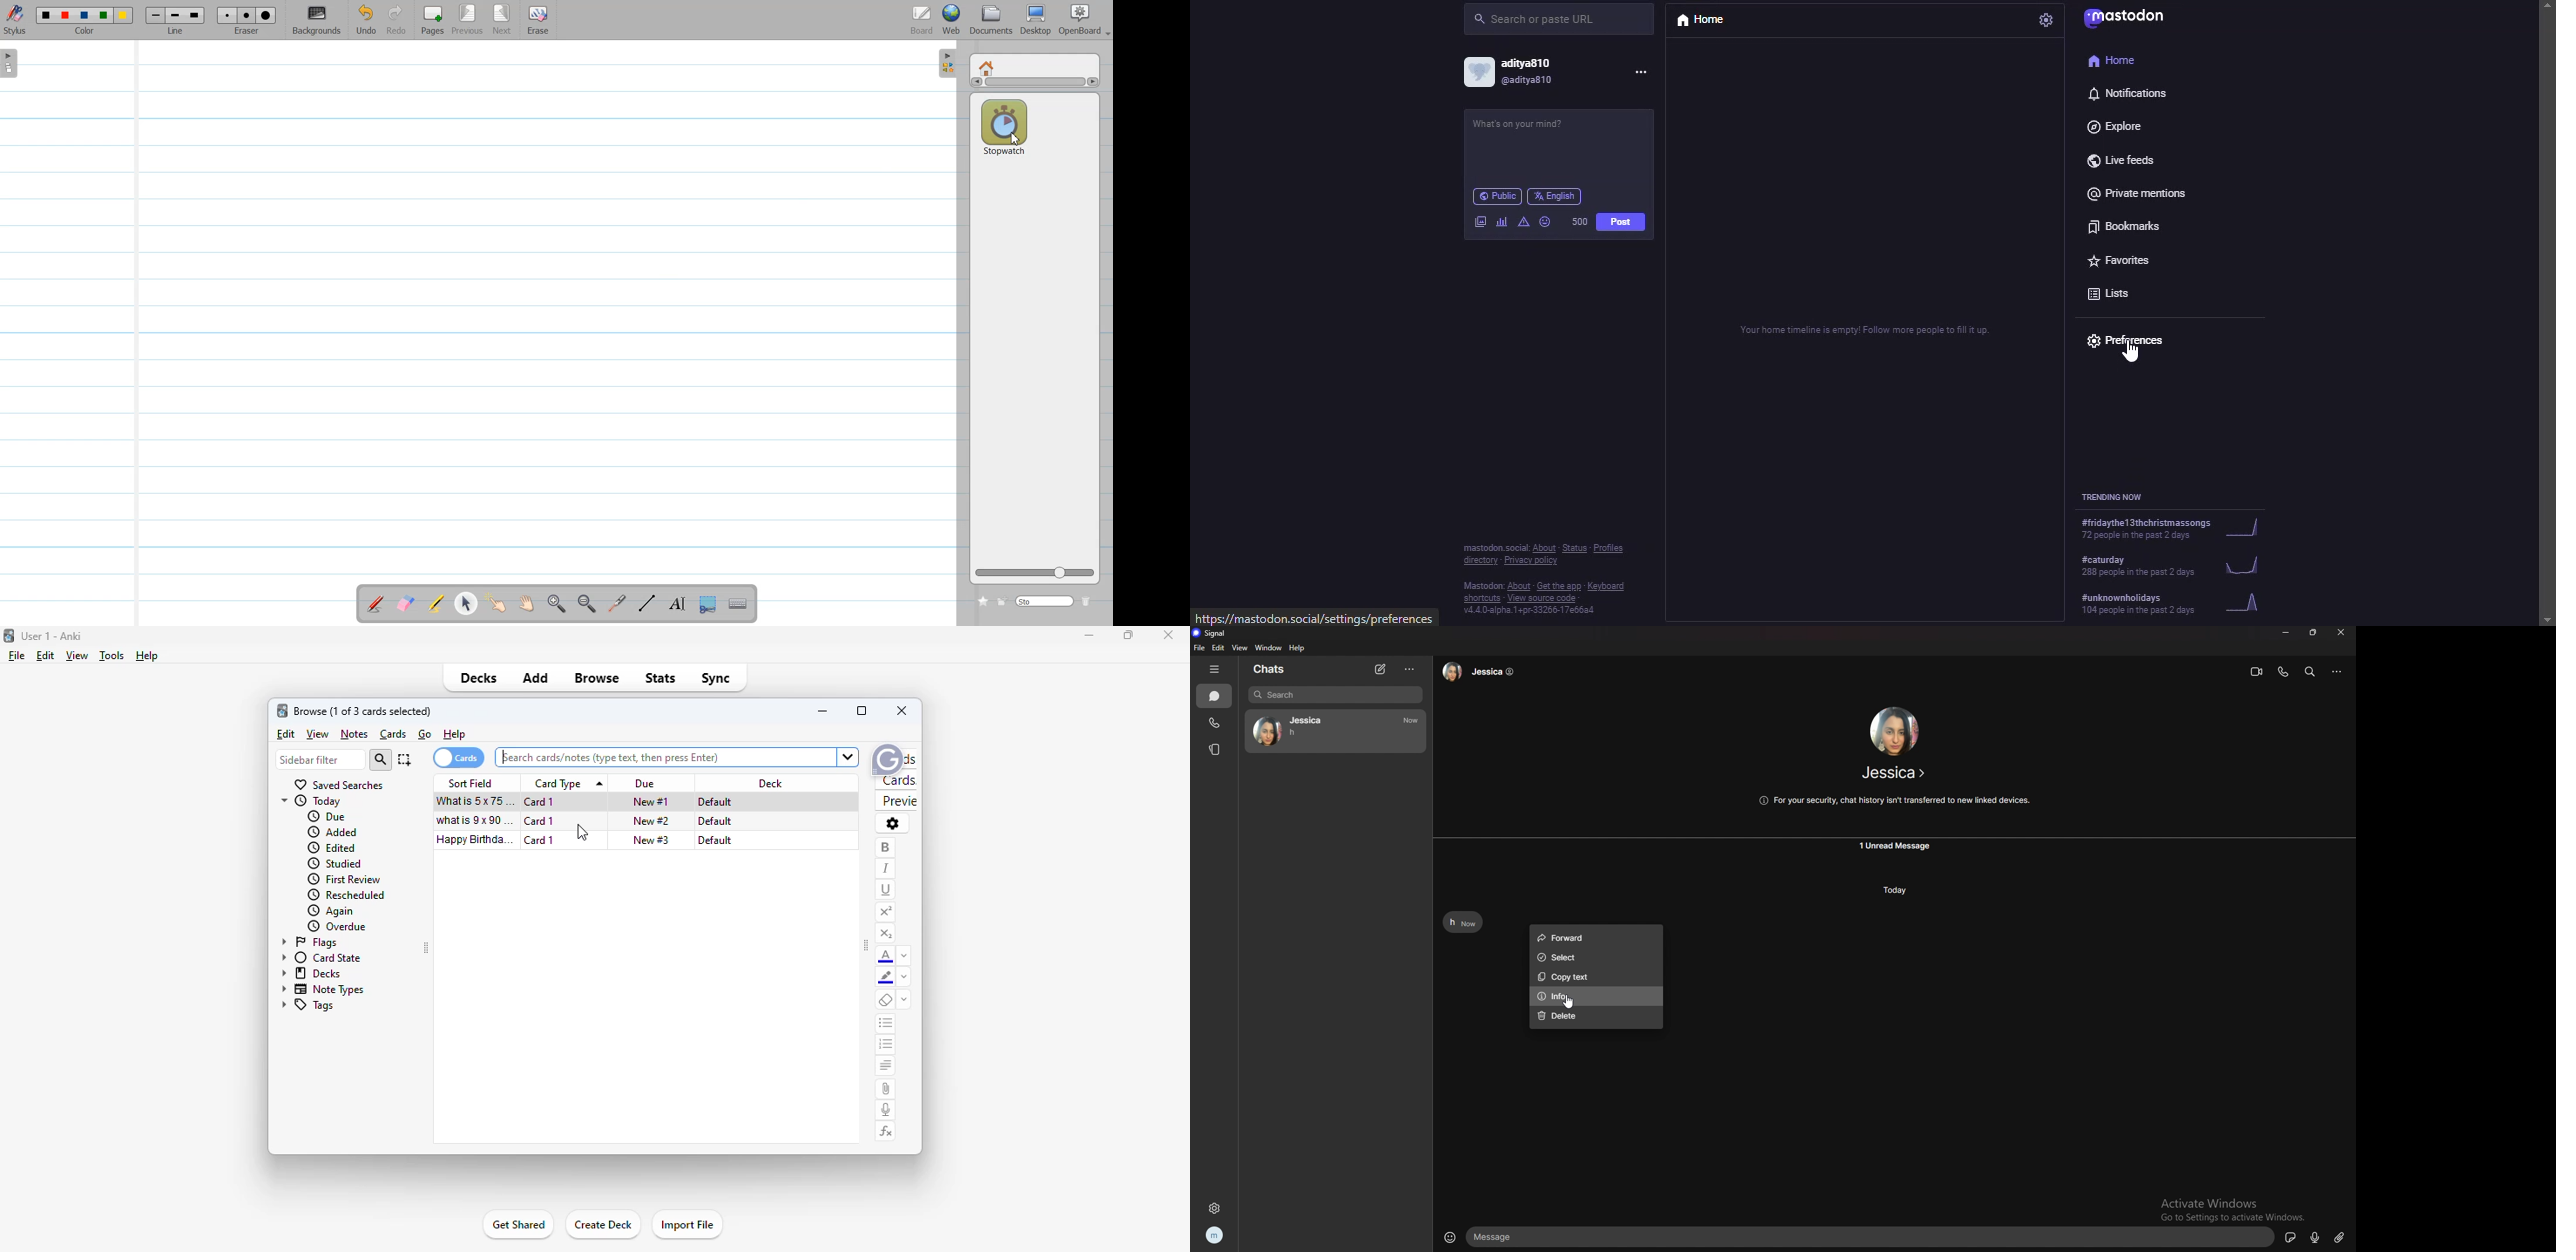 This screenshot has width=2576, height=1260. I want to click on change color, so click(907, 956).